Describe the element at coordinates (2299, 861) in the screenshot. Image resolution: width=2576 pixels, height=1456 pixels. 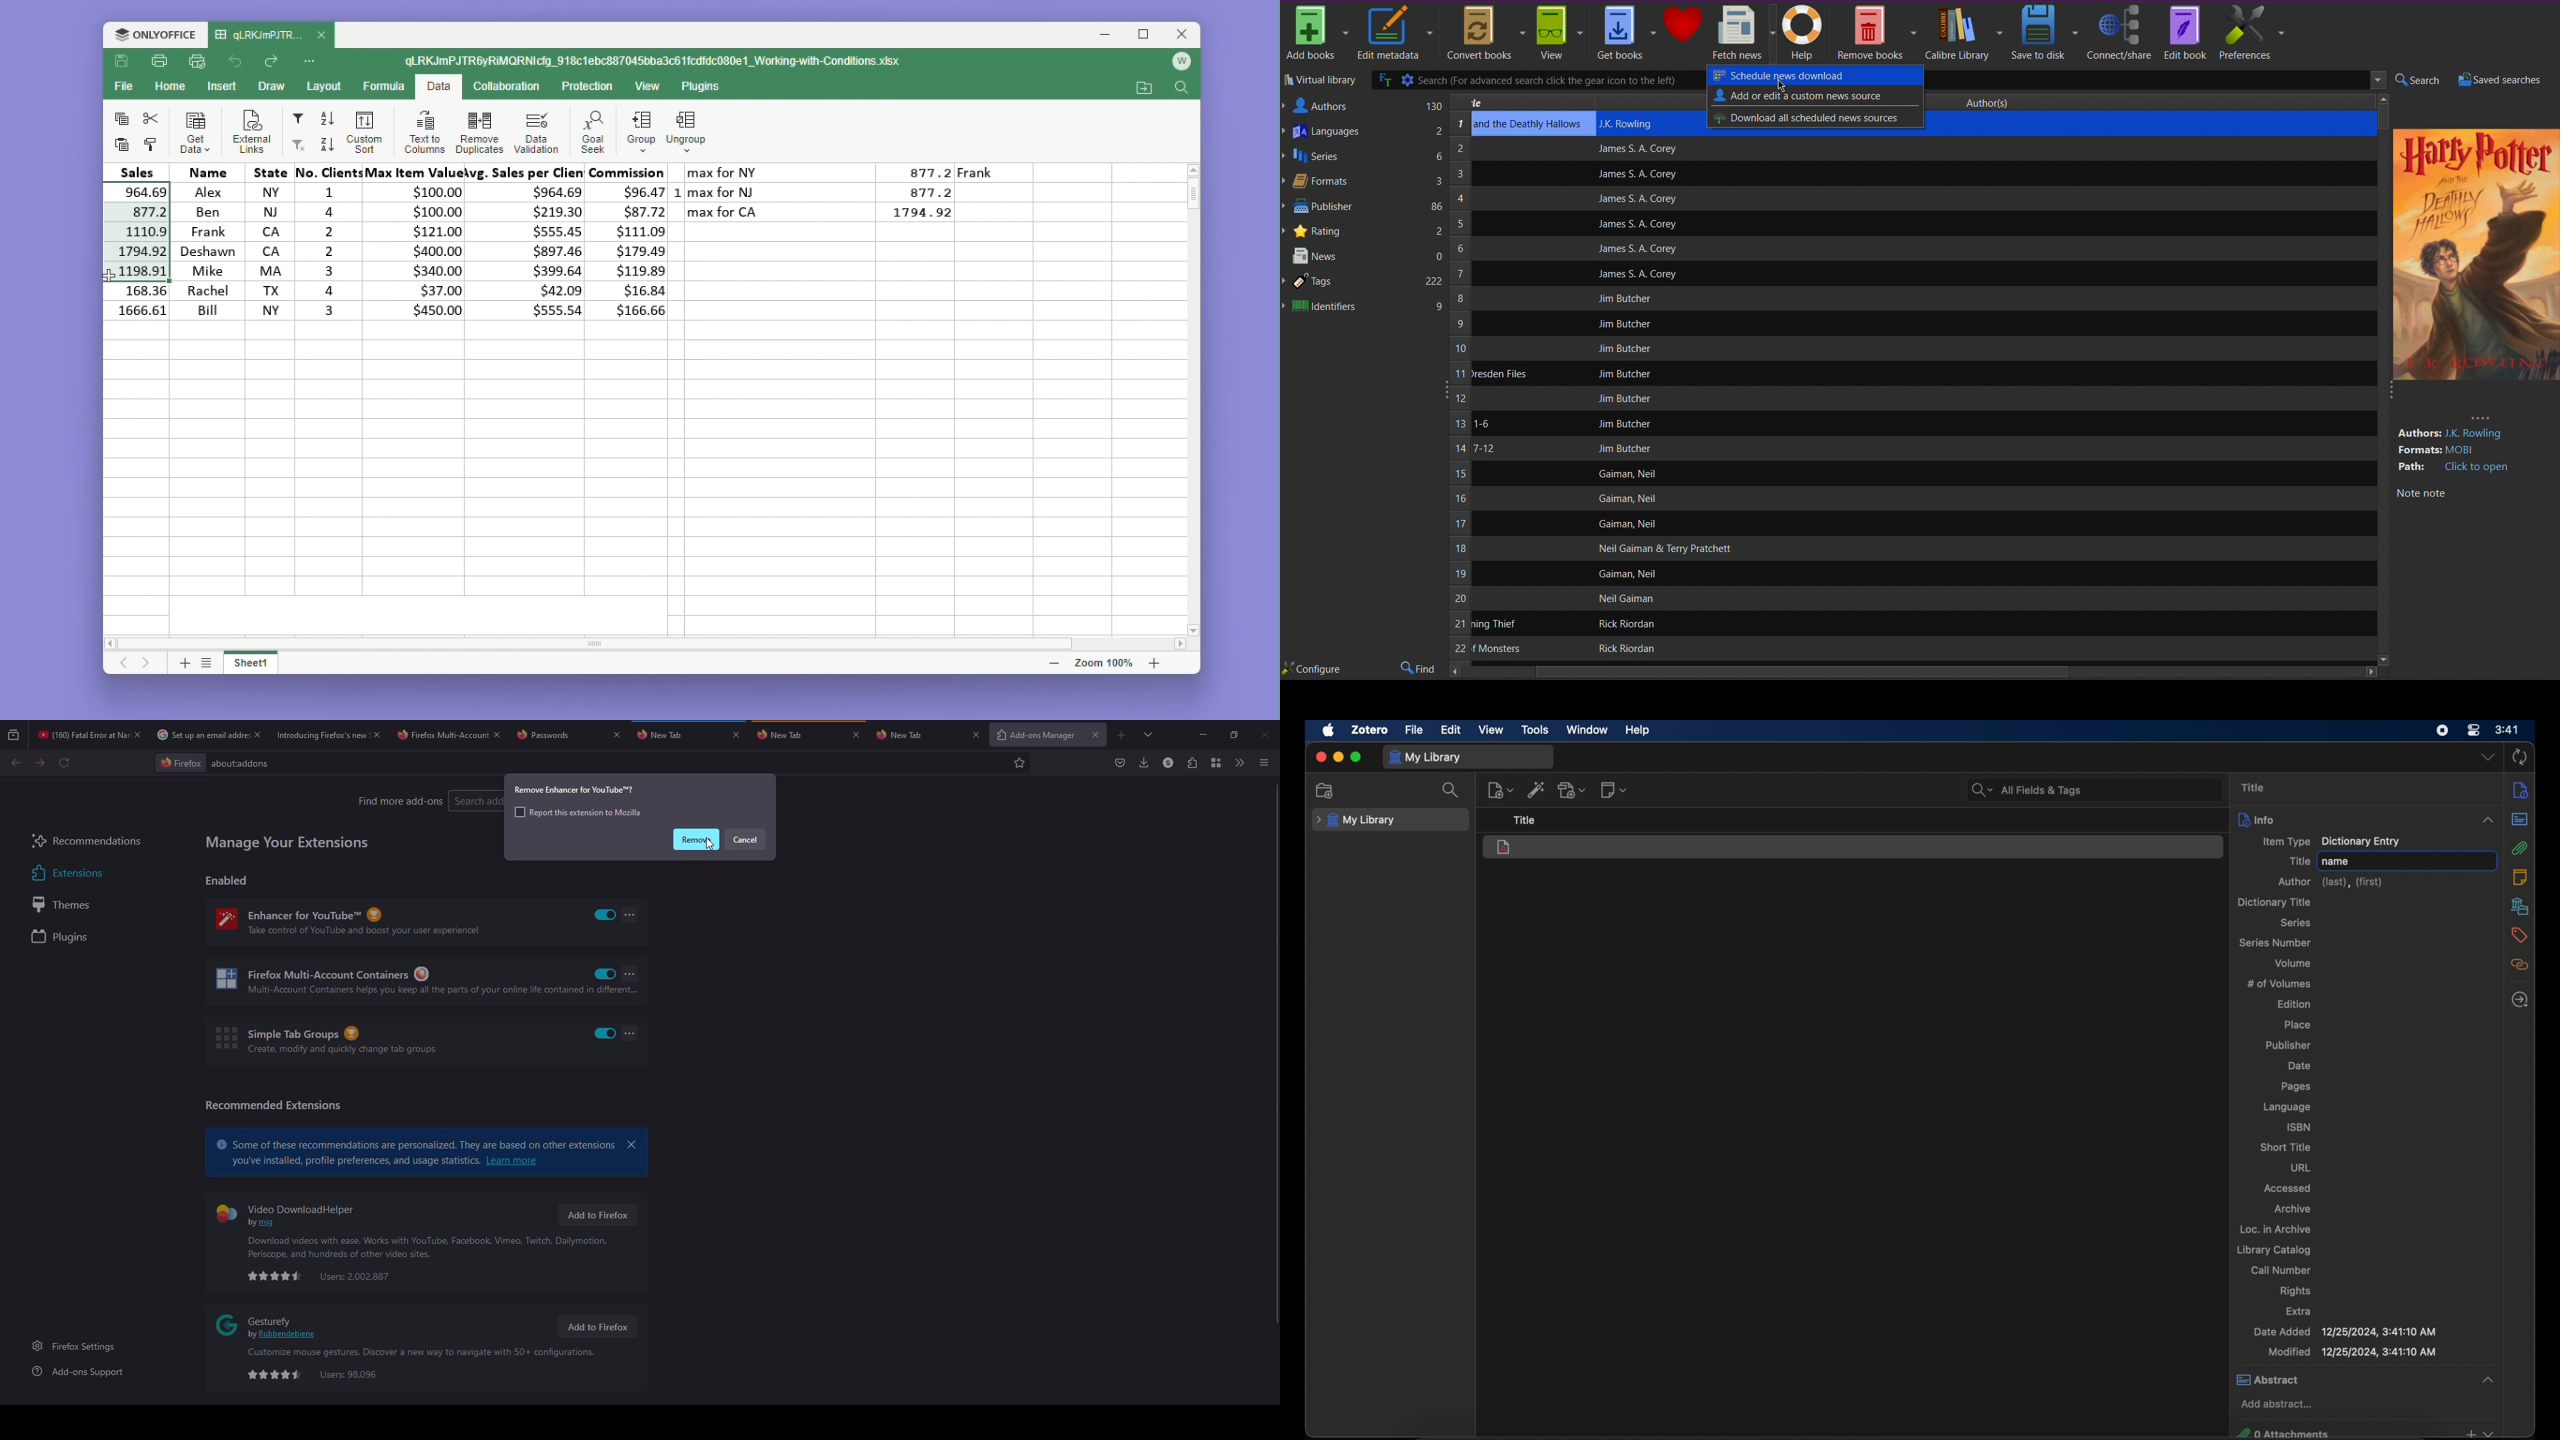
I see `title` at that location.